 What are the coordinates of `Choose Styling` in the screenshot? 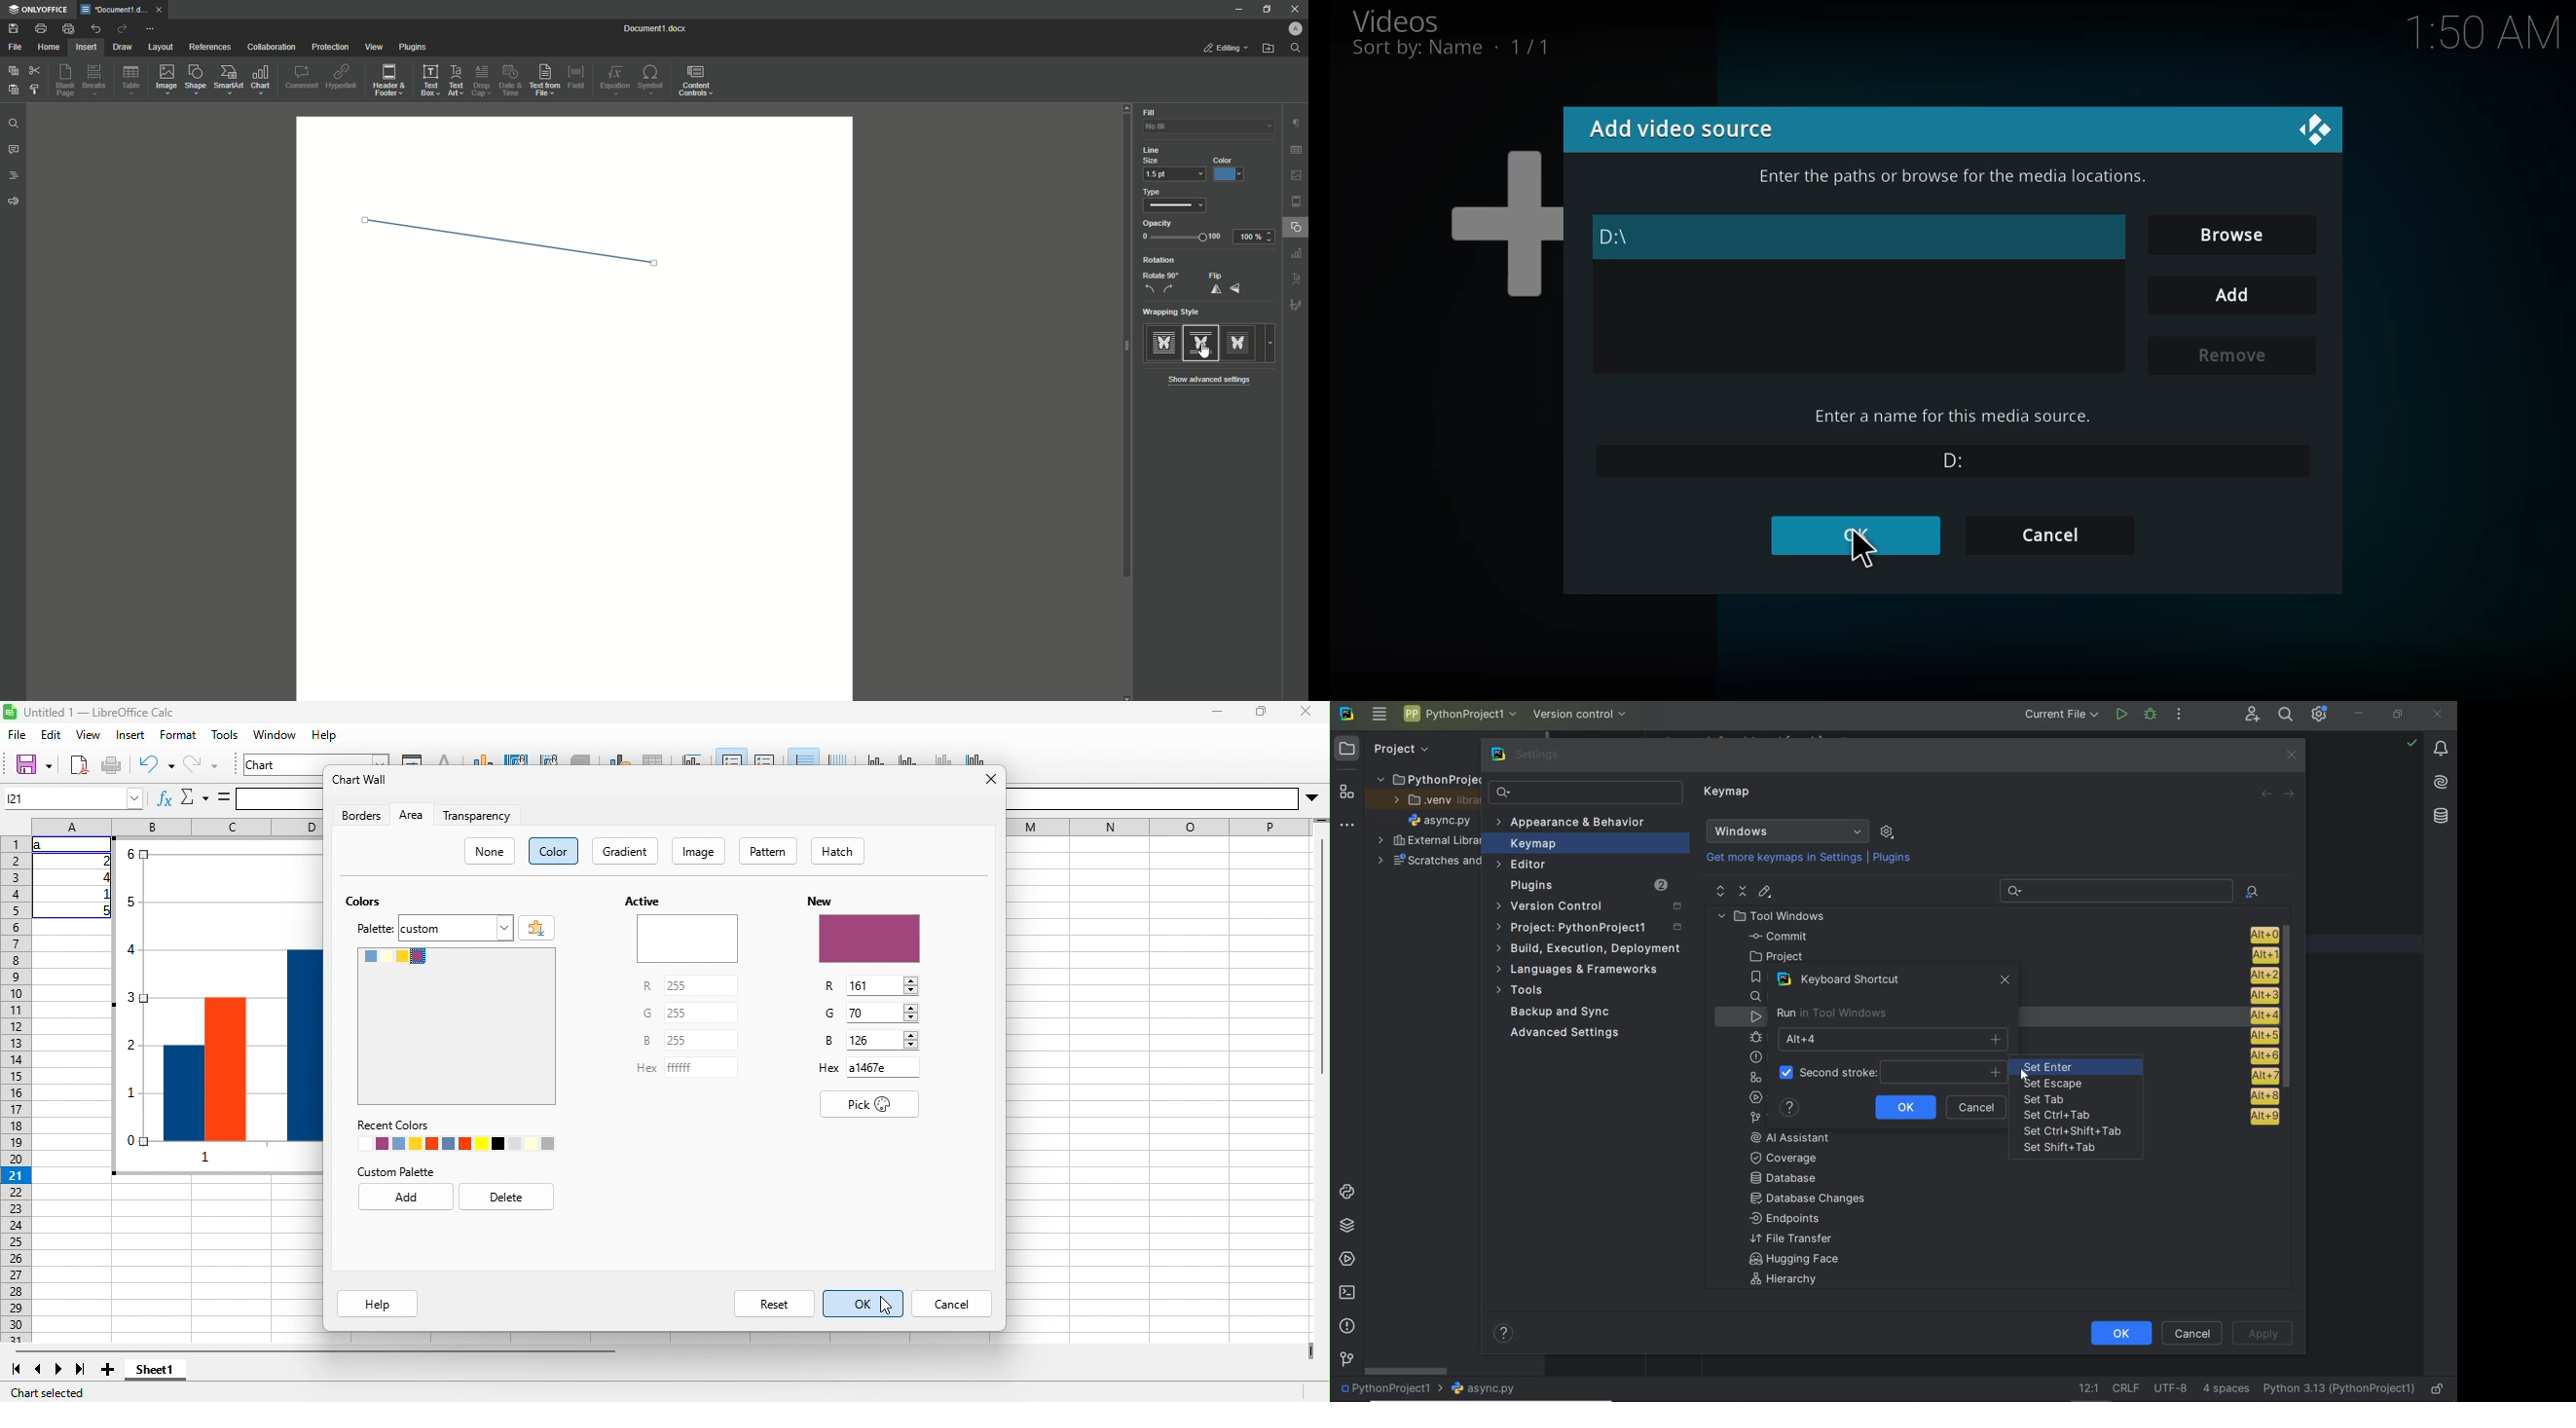 It's located at (36, 91).